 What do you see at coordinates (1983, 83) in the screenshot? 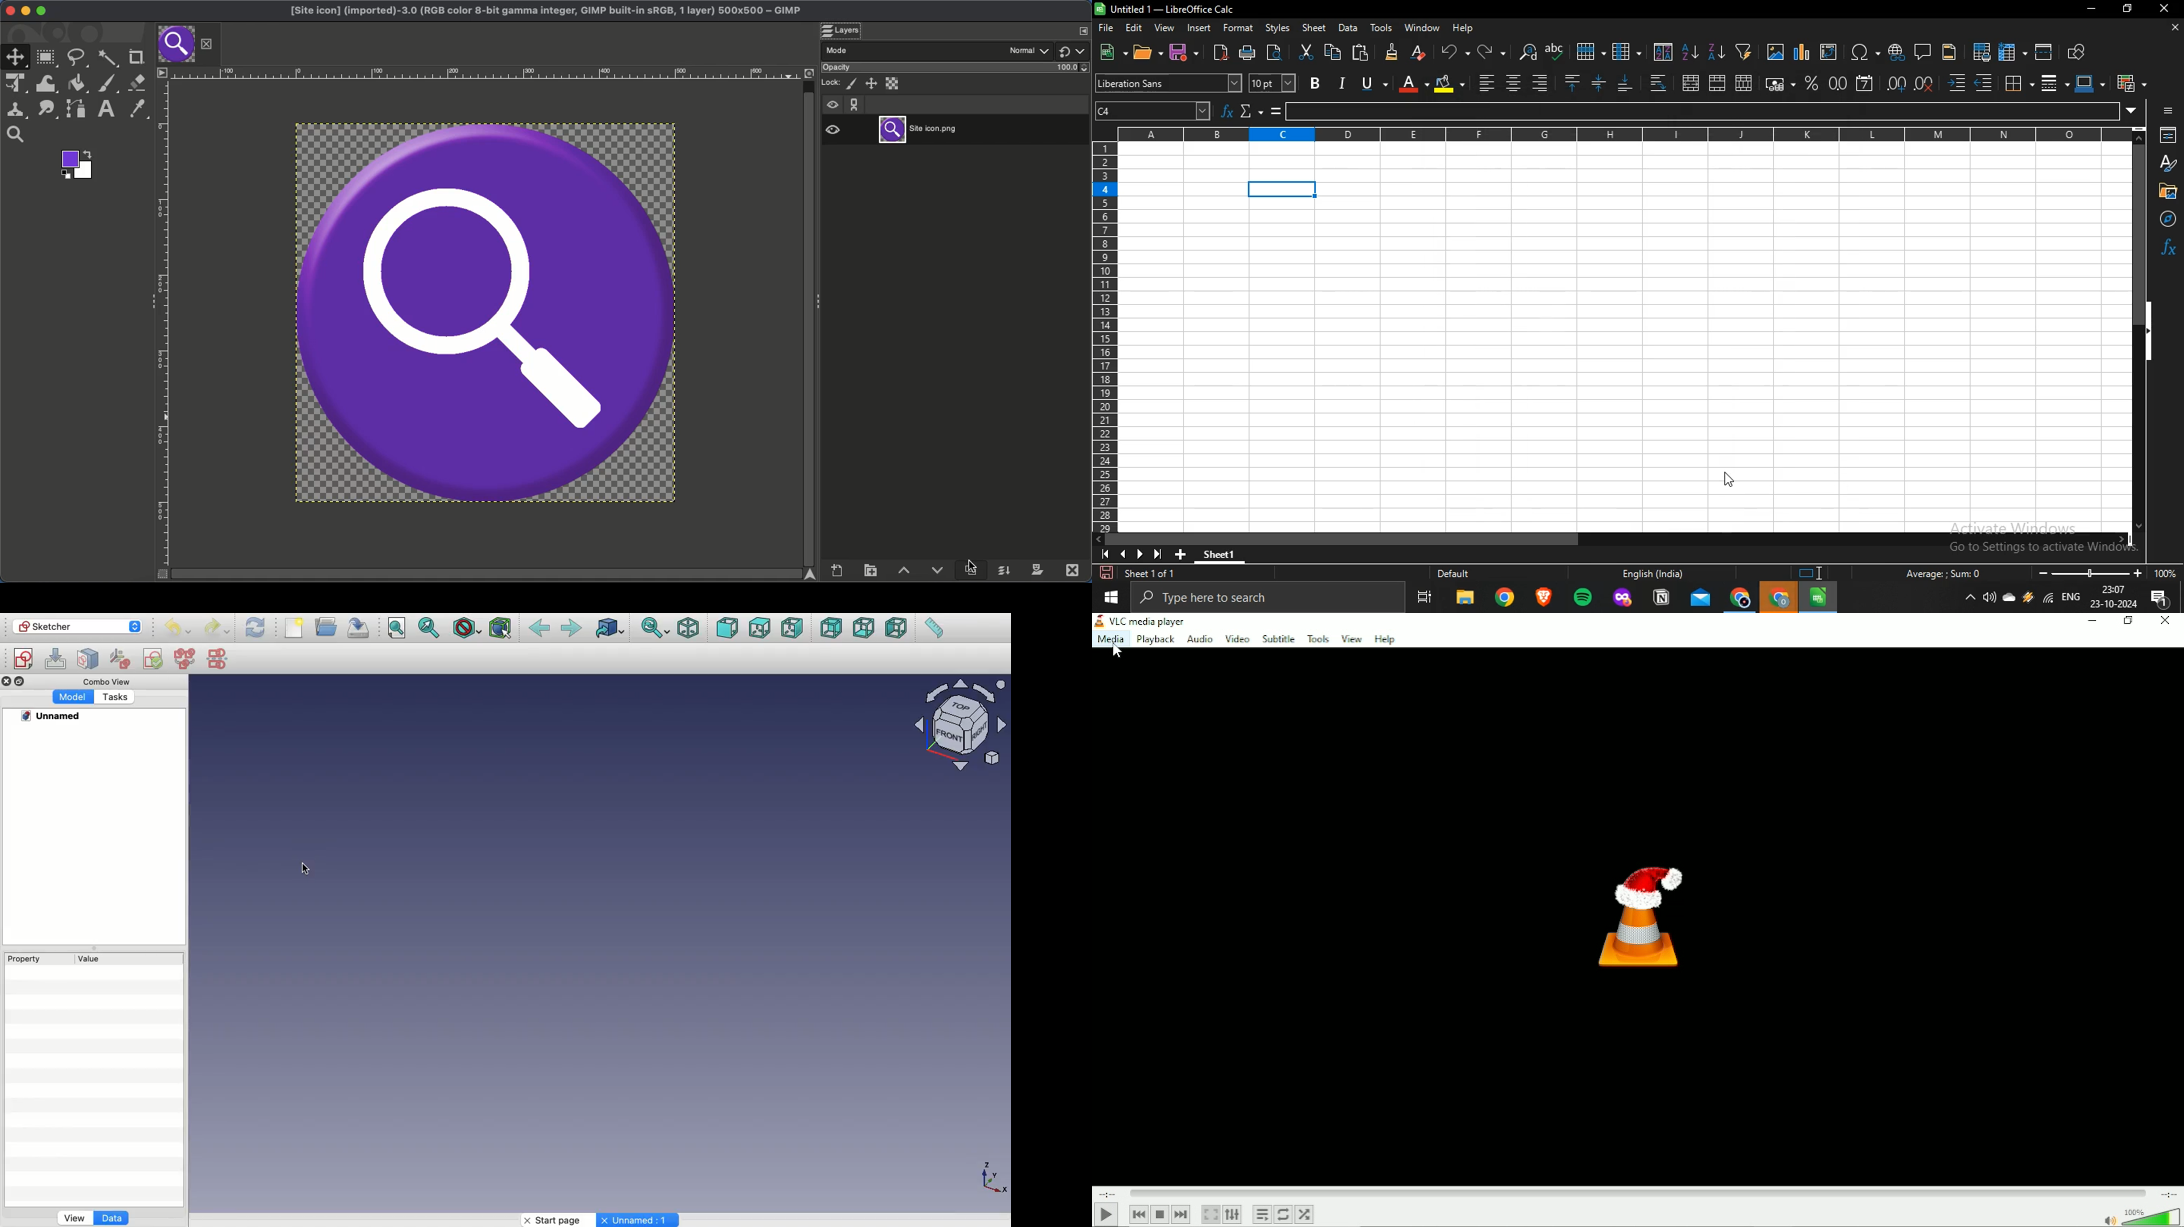
I see `decrease indent` at bounding box center [1983, 83].